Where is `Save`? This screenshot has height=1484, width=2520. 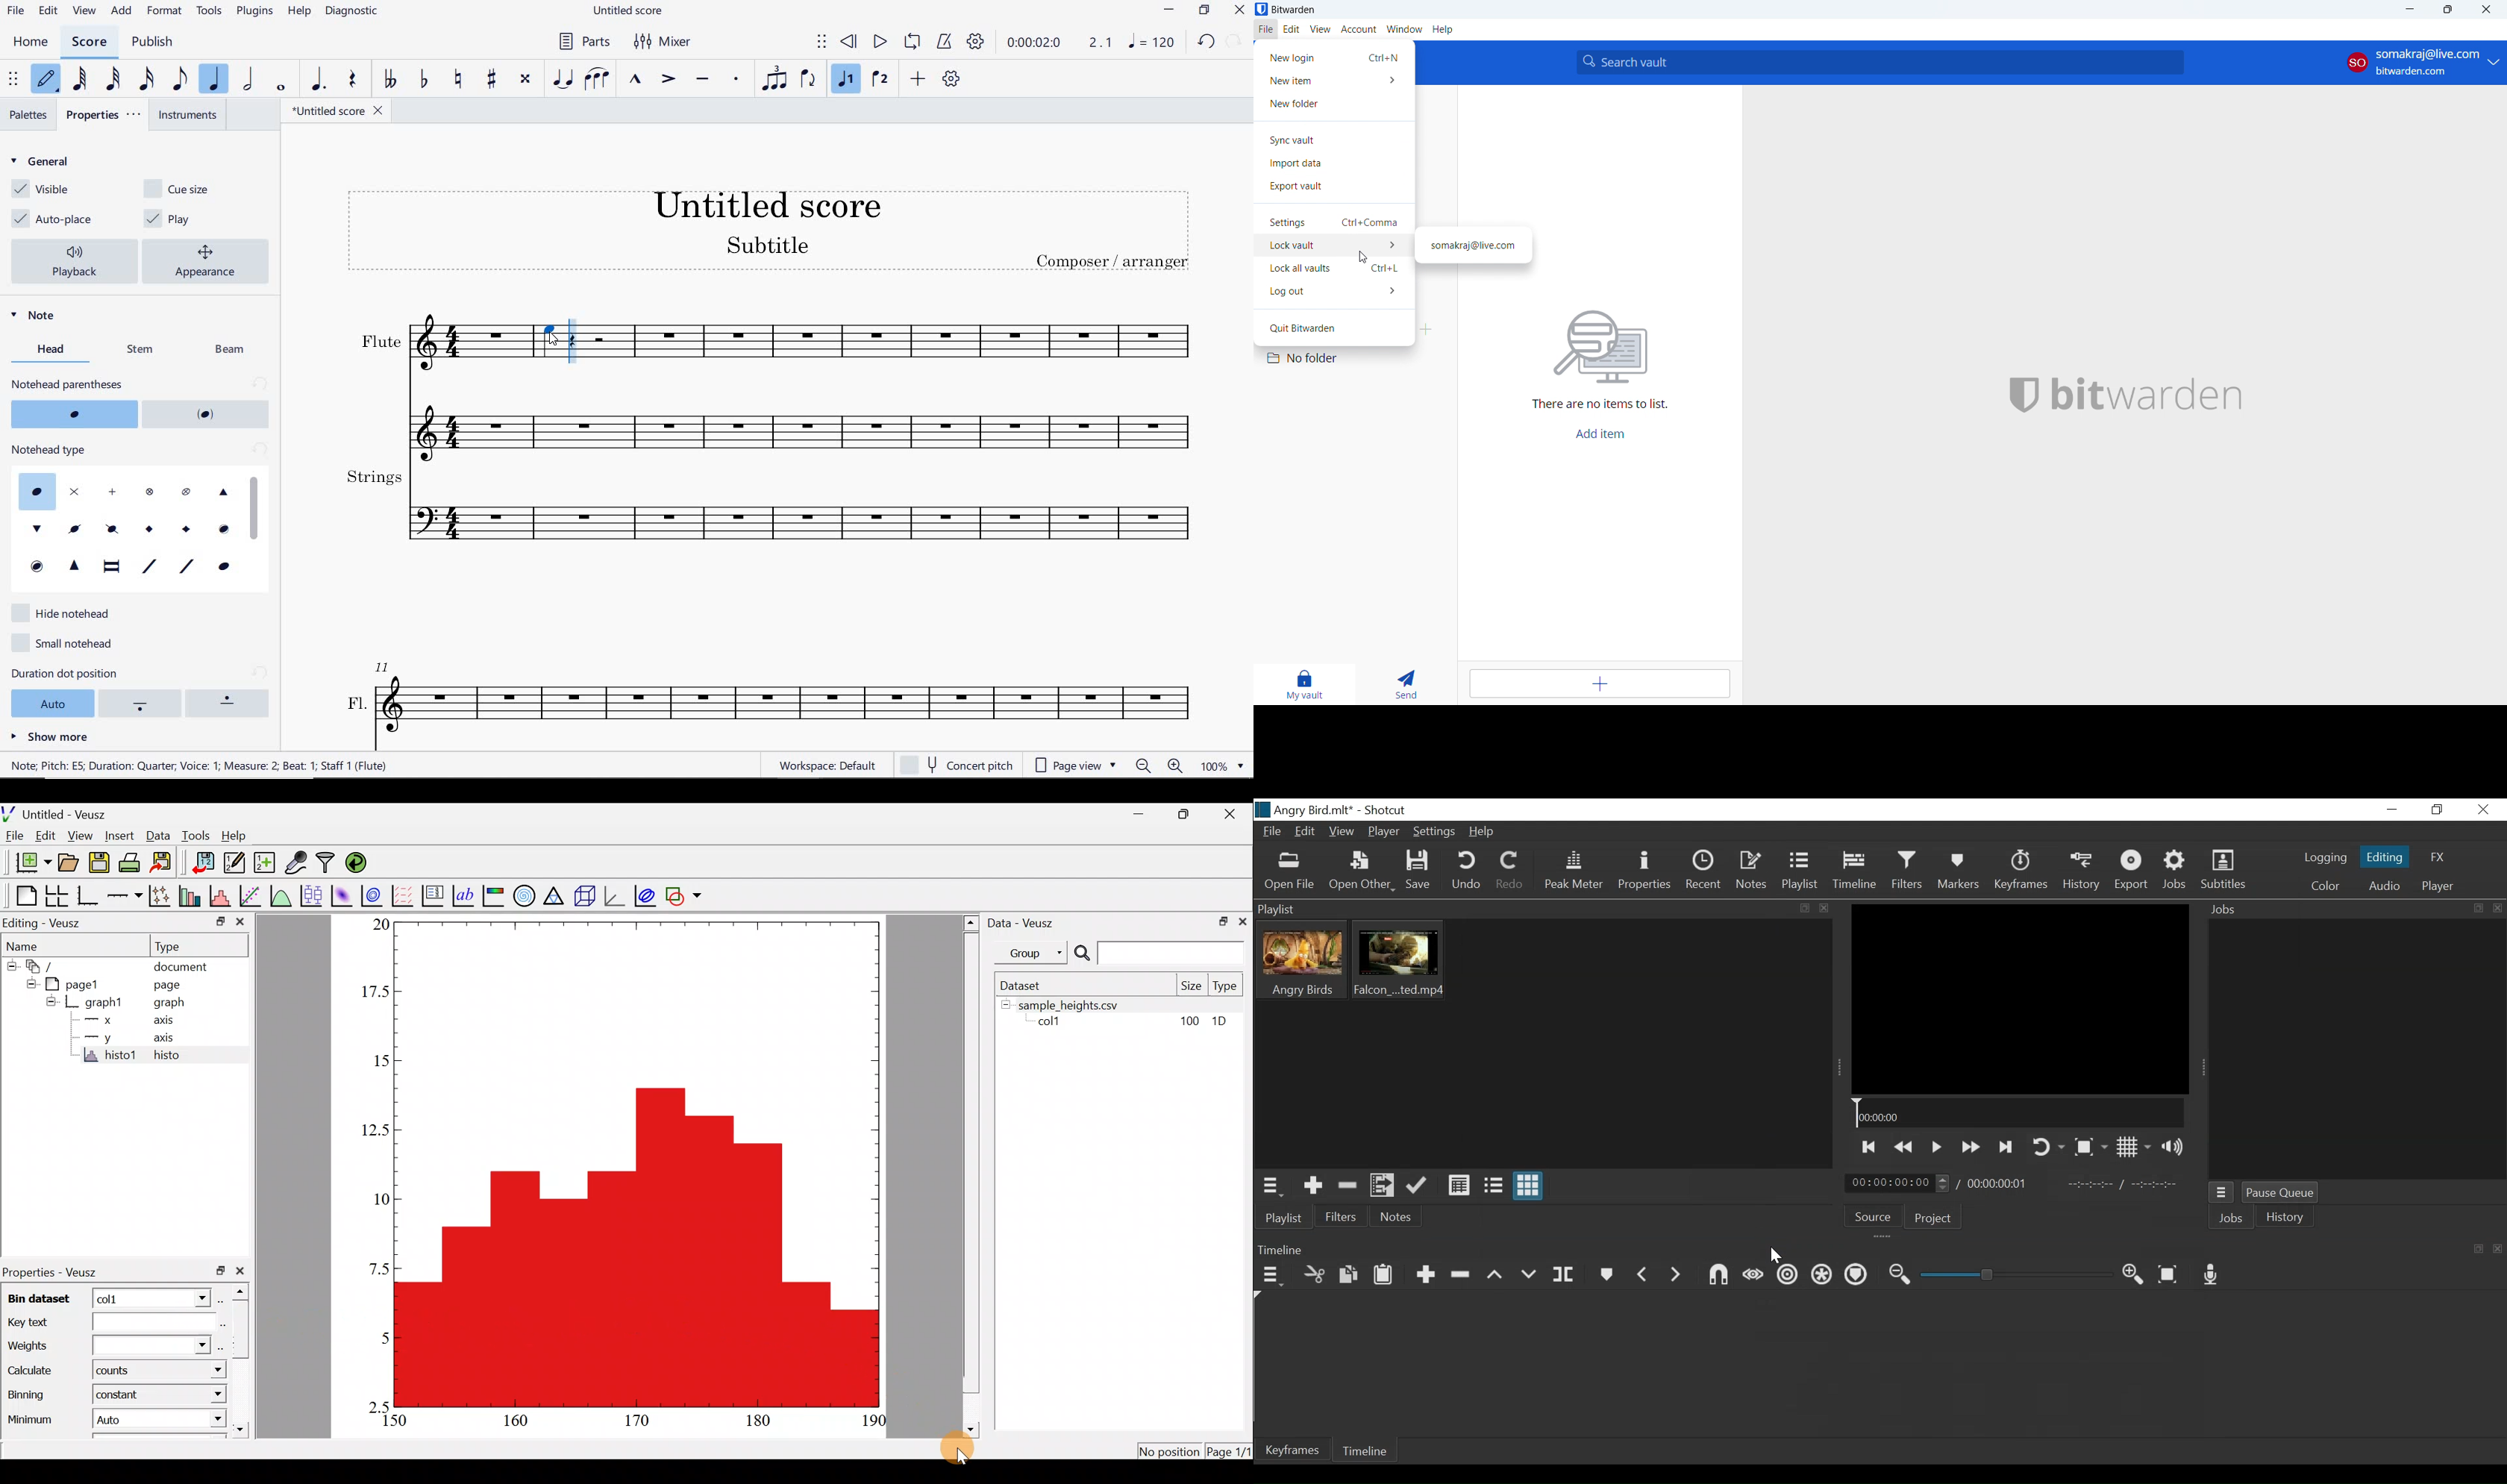 Save is located at coordinates (1421, 870).